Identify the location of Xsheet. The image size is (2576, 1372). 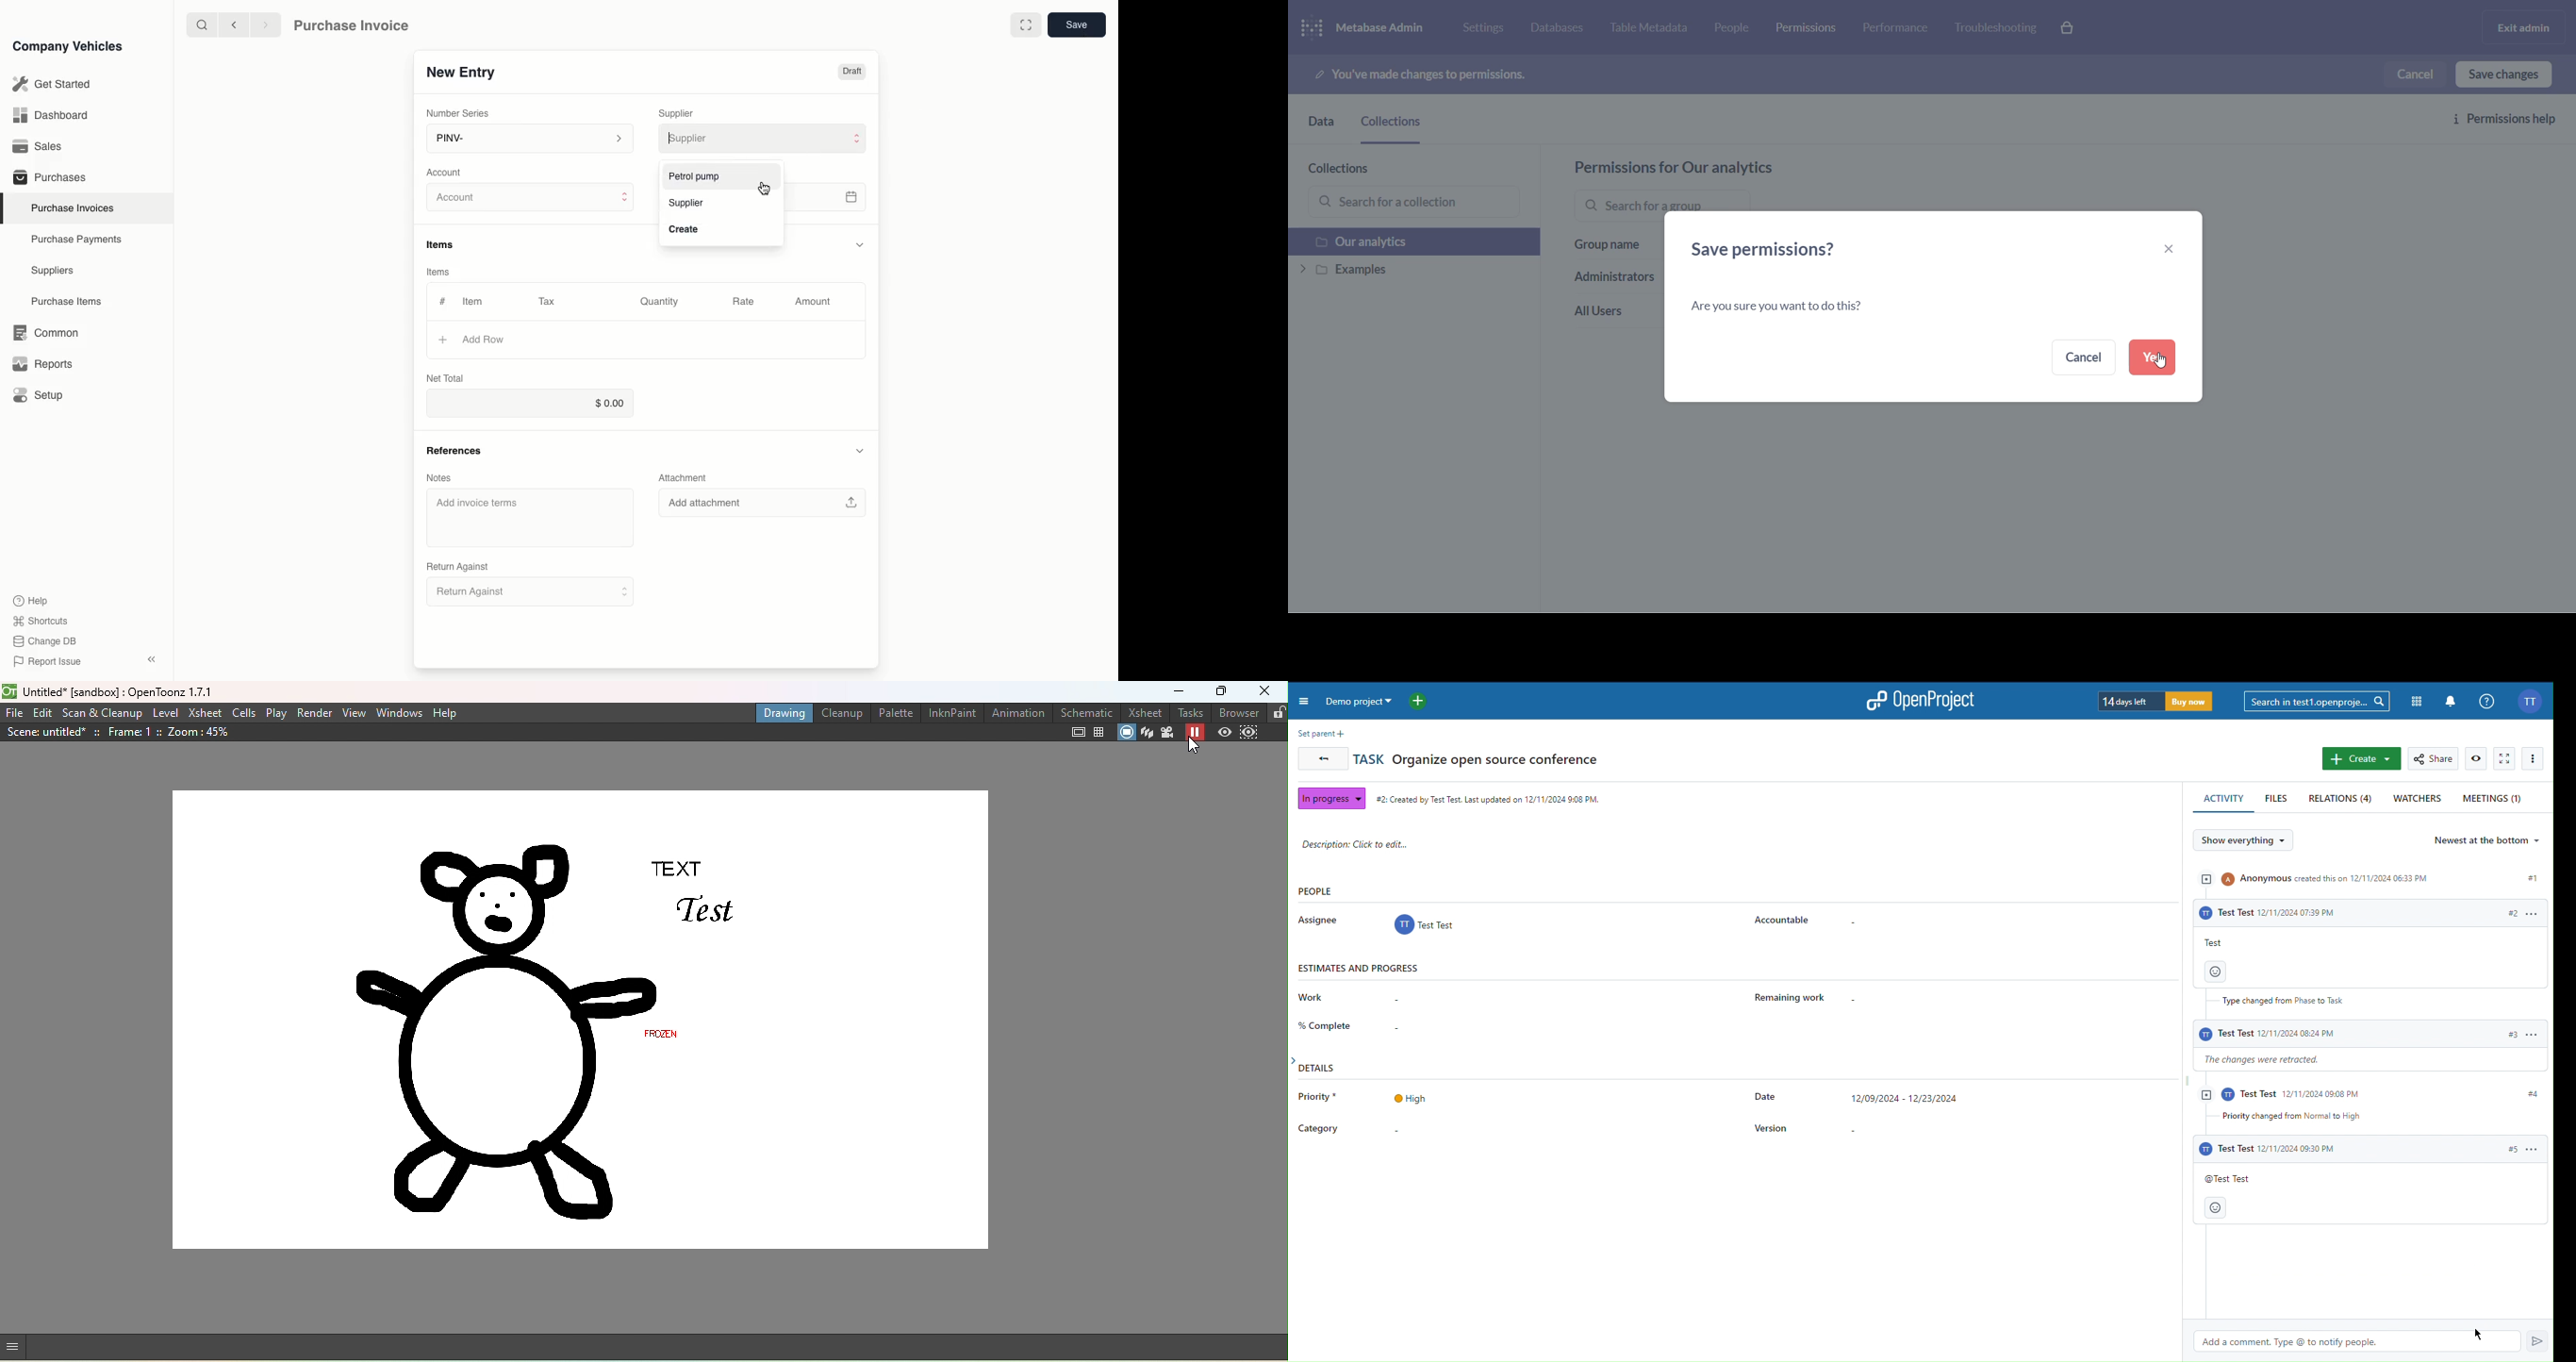
(203, 712).